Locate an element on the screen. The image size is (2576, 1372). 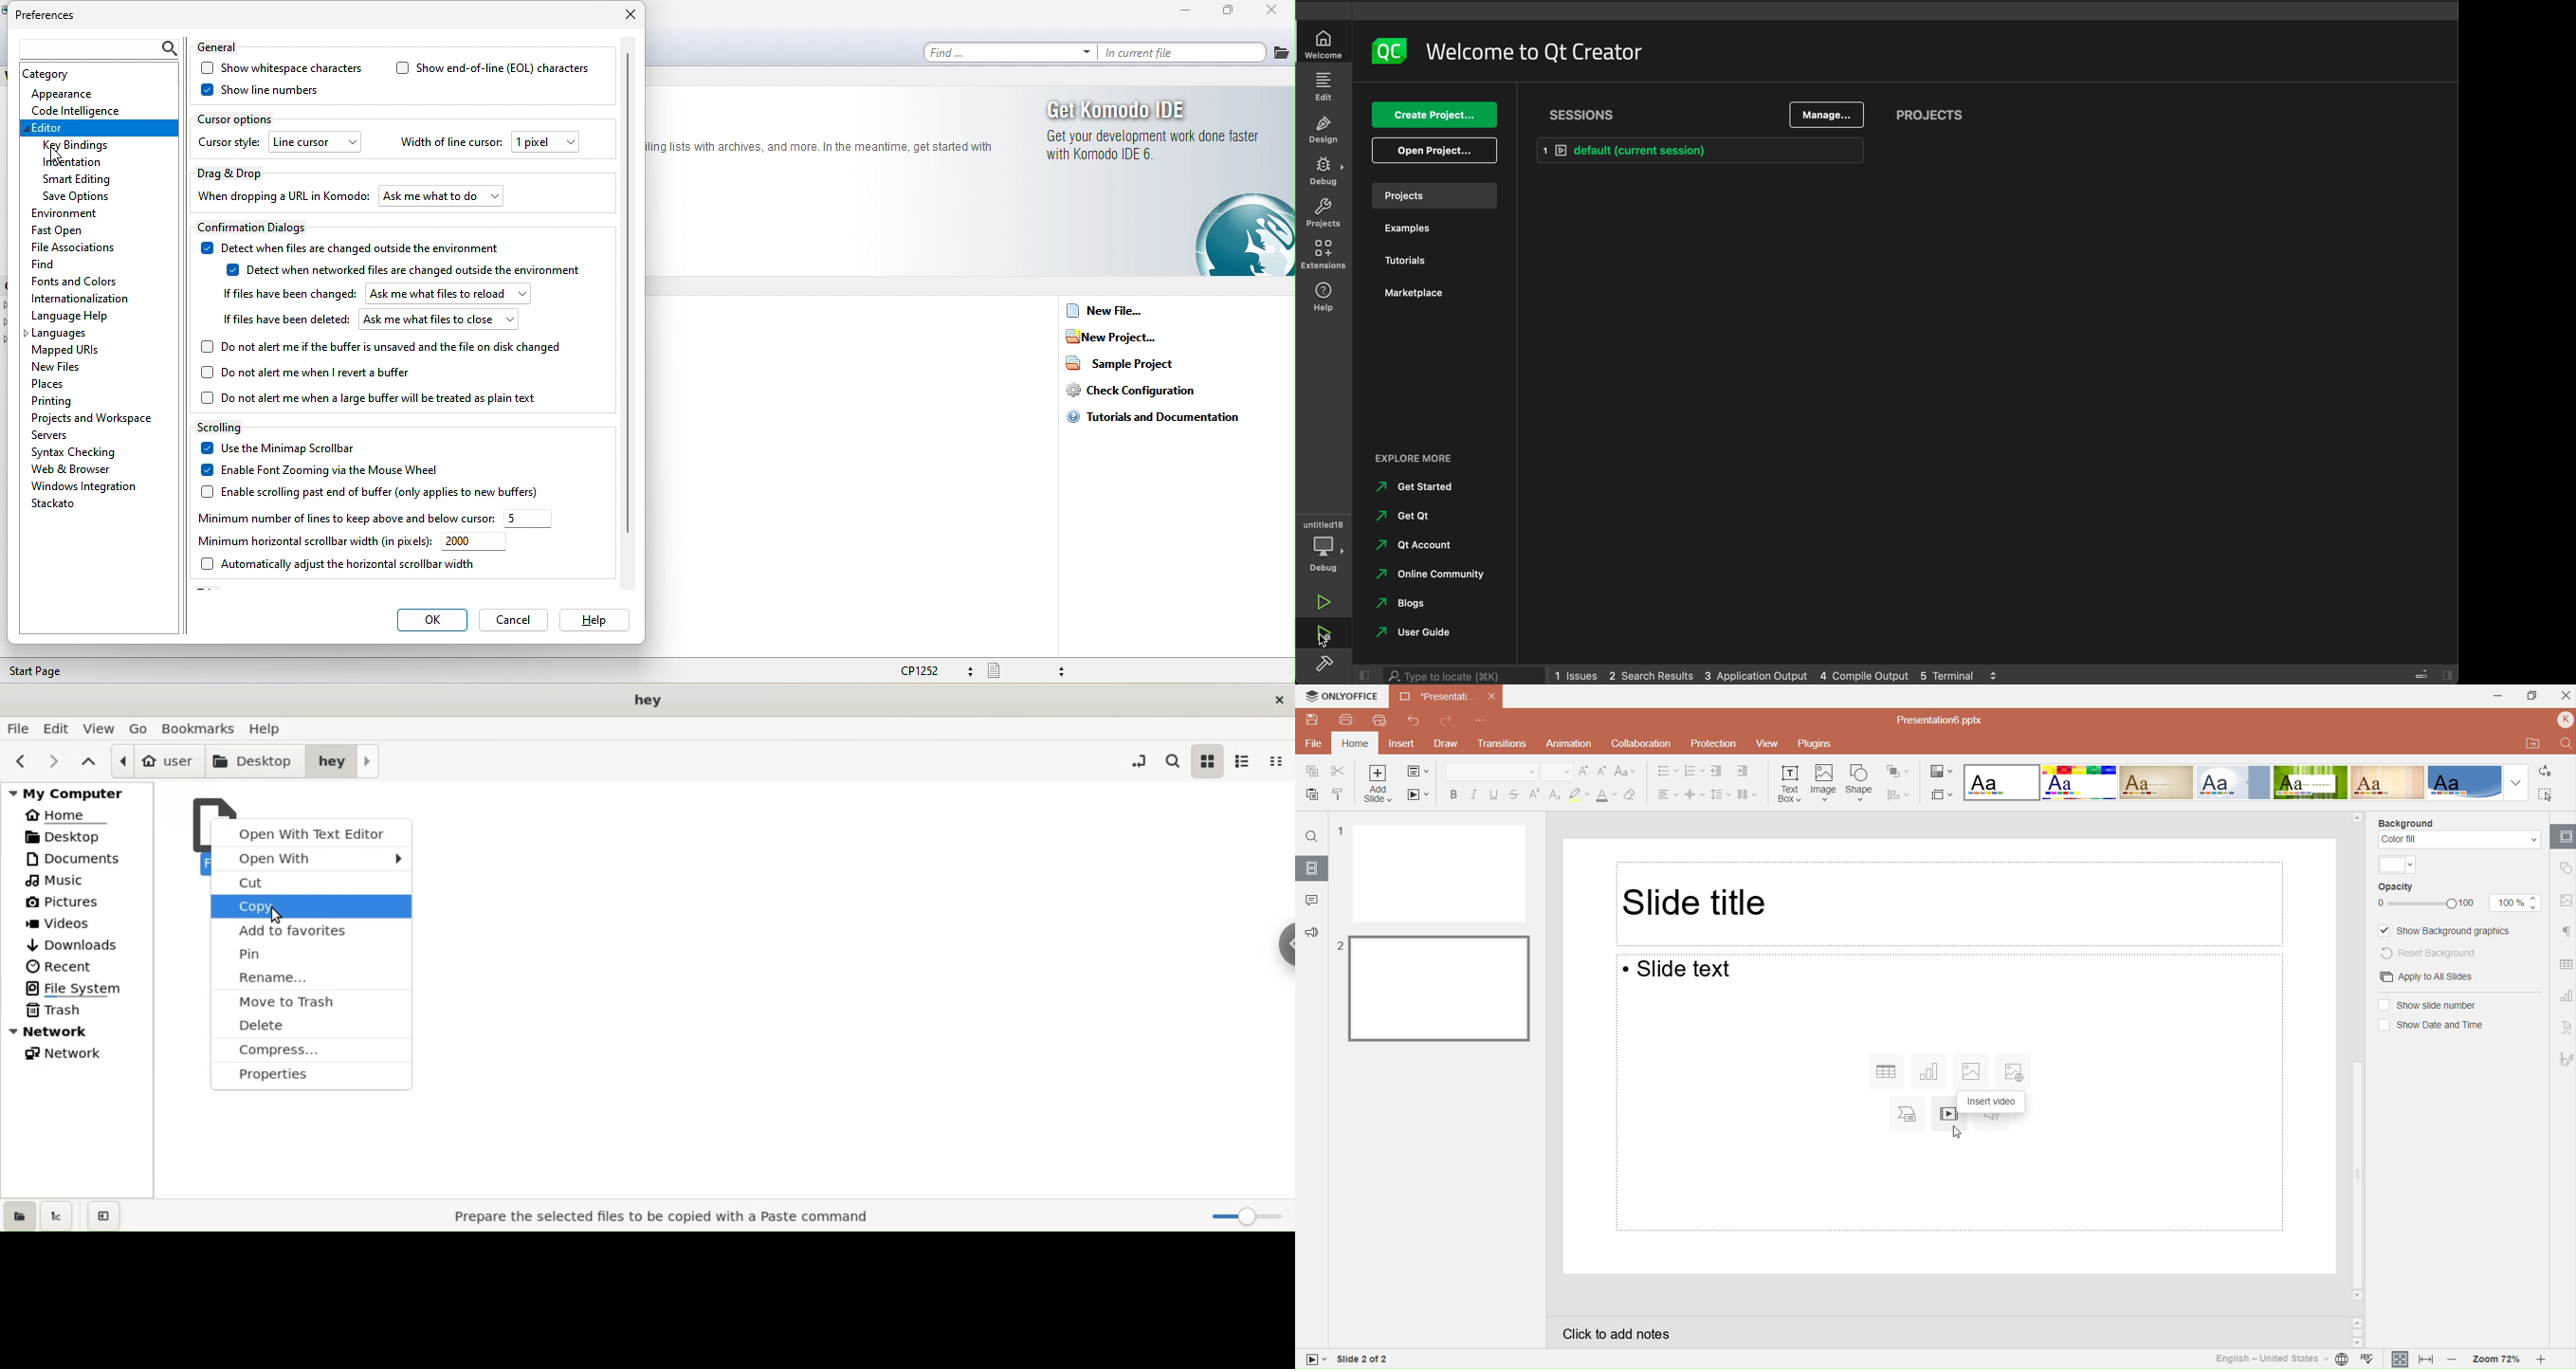
Image setting is located at coordinates (2565, 900).